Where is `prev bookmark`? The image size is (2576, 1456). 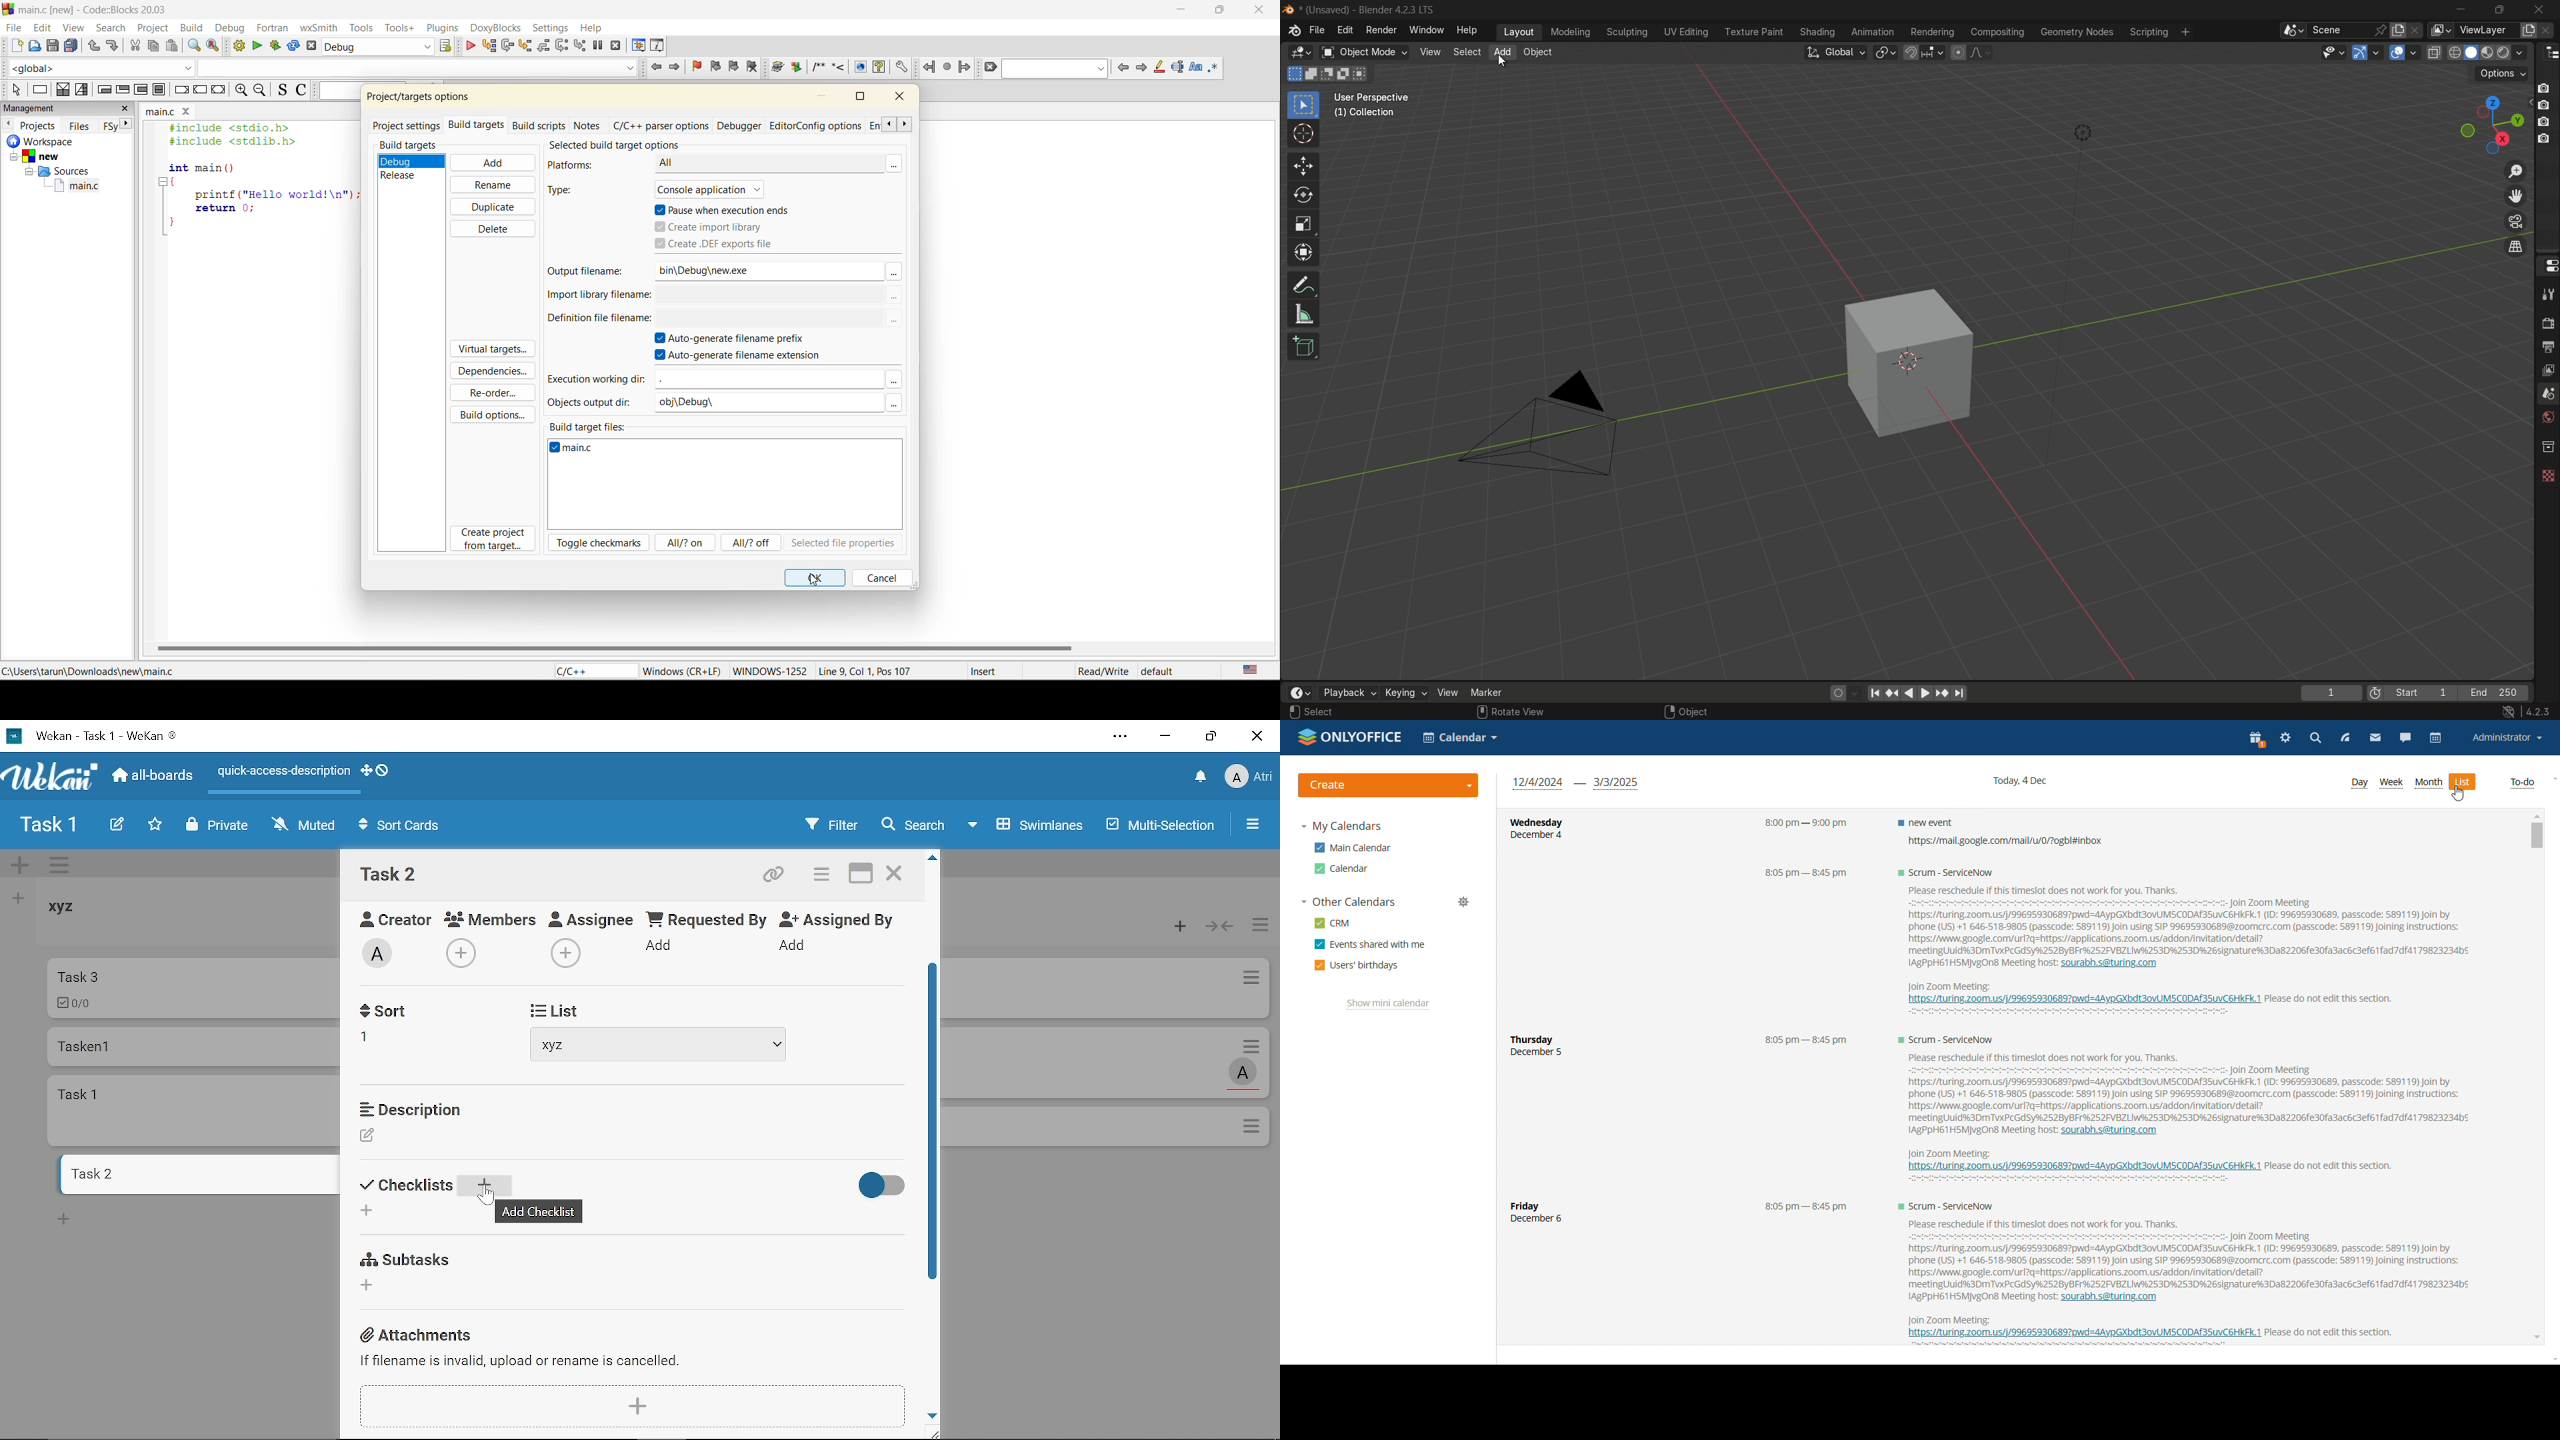 prev bookmark is located at coordinates (715, 68).